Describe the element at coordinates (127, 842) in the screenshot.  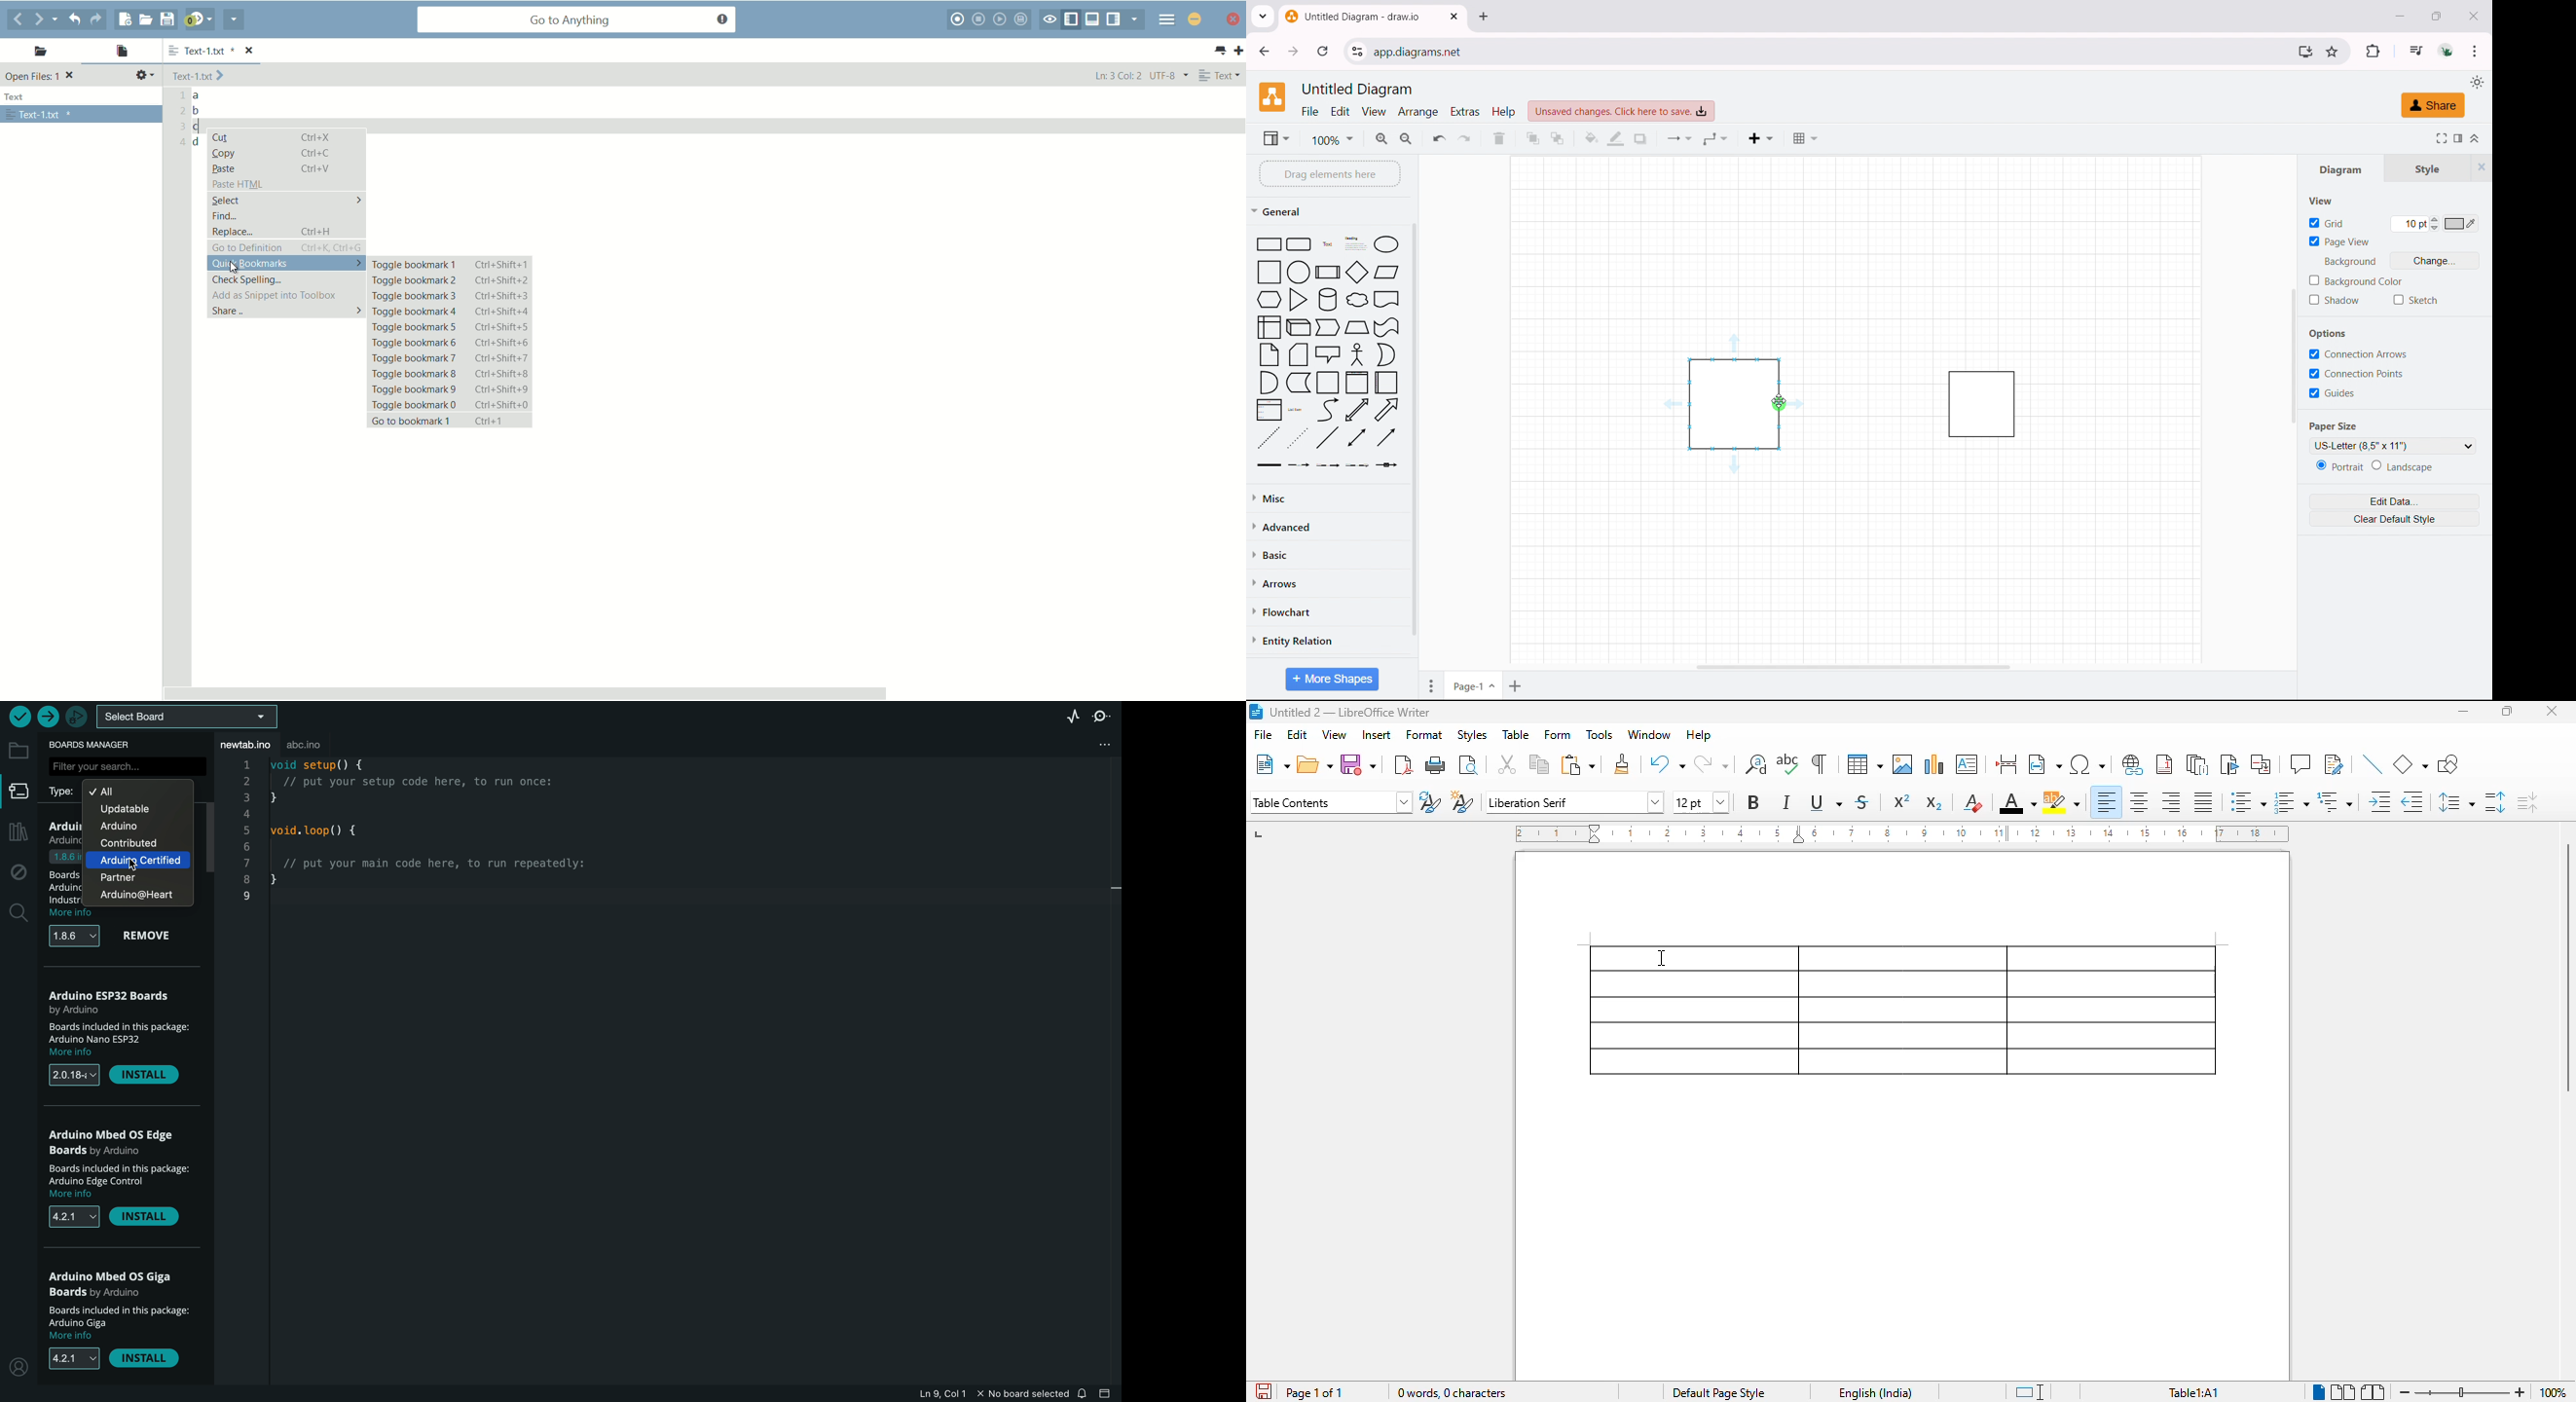
I see `contributed` at that location.